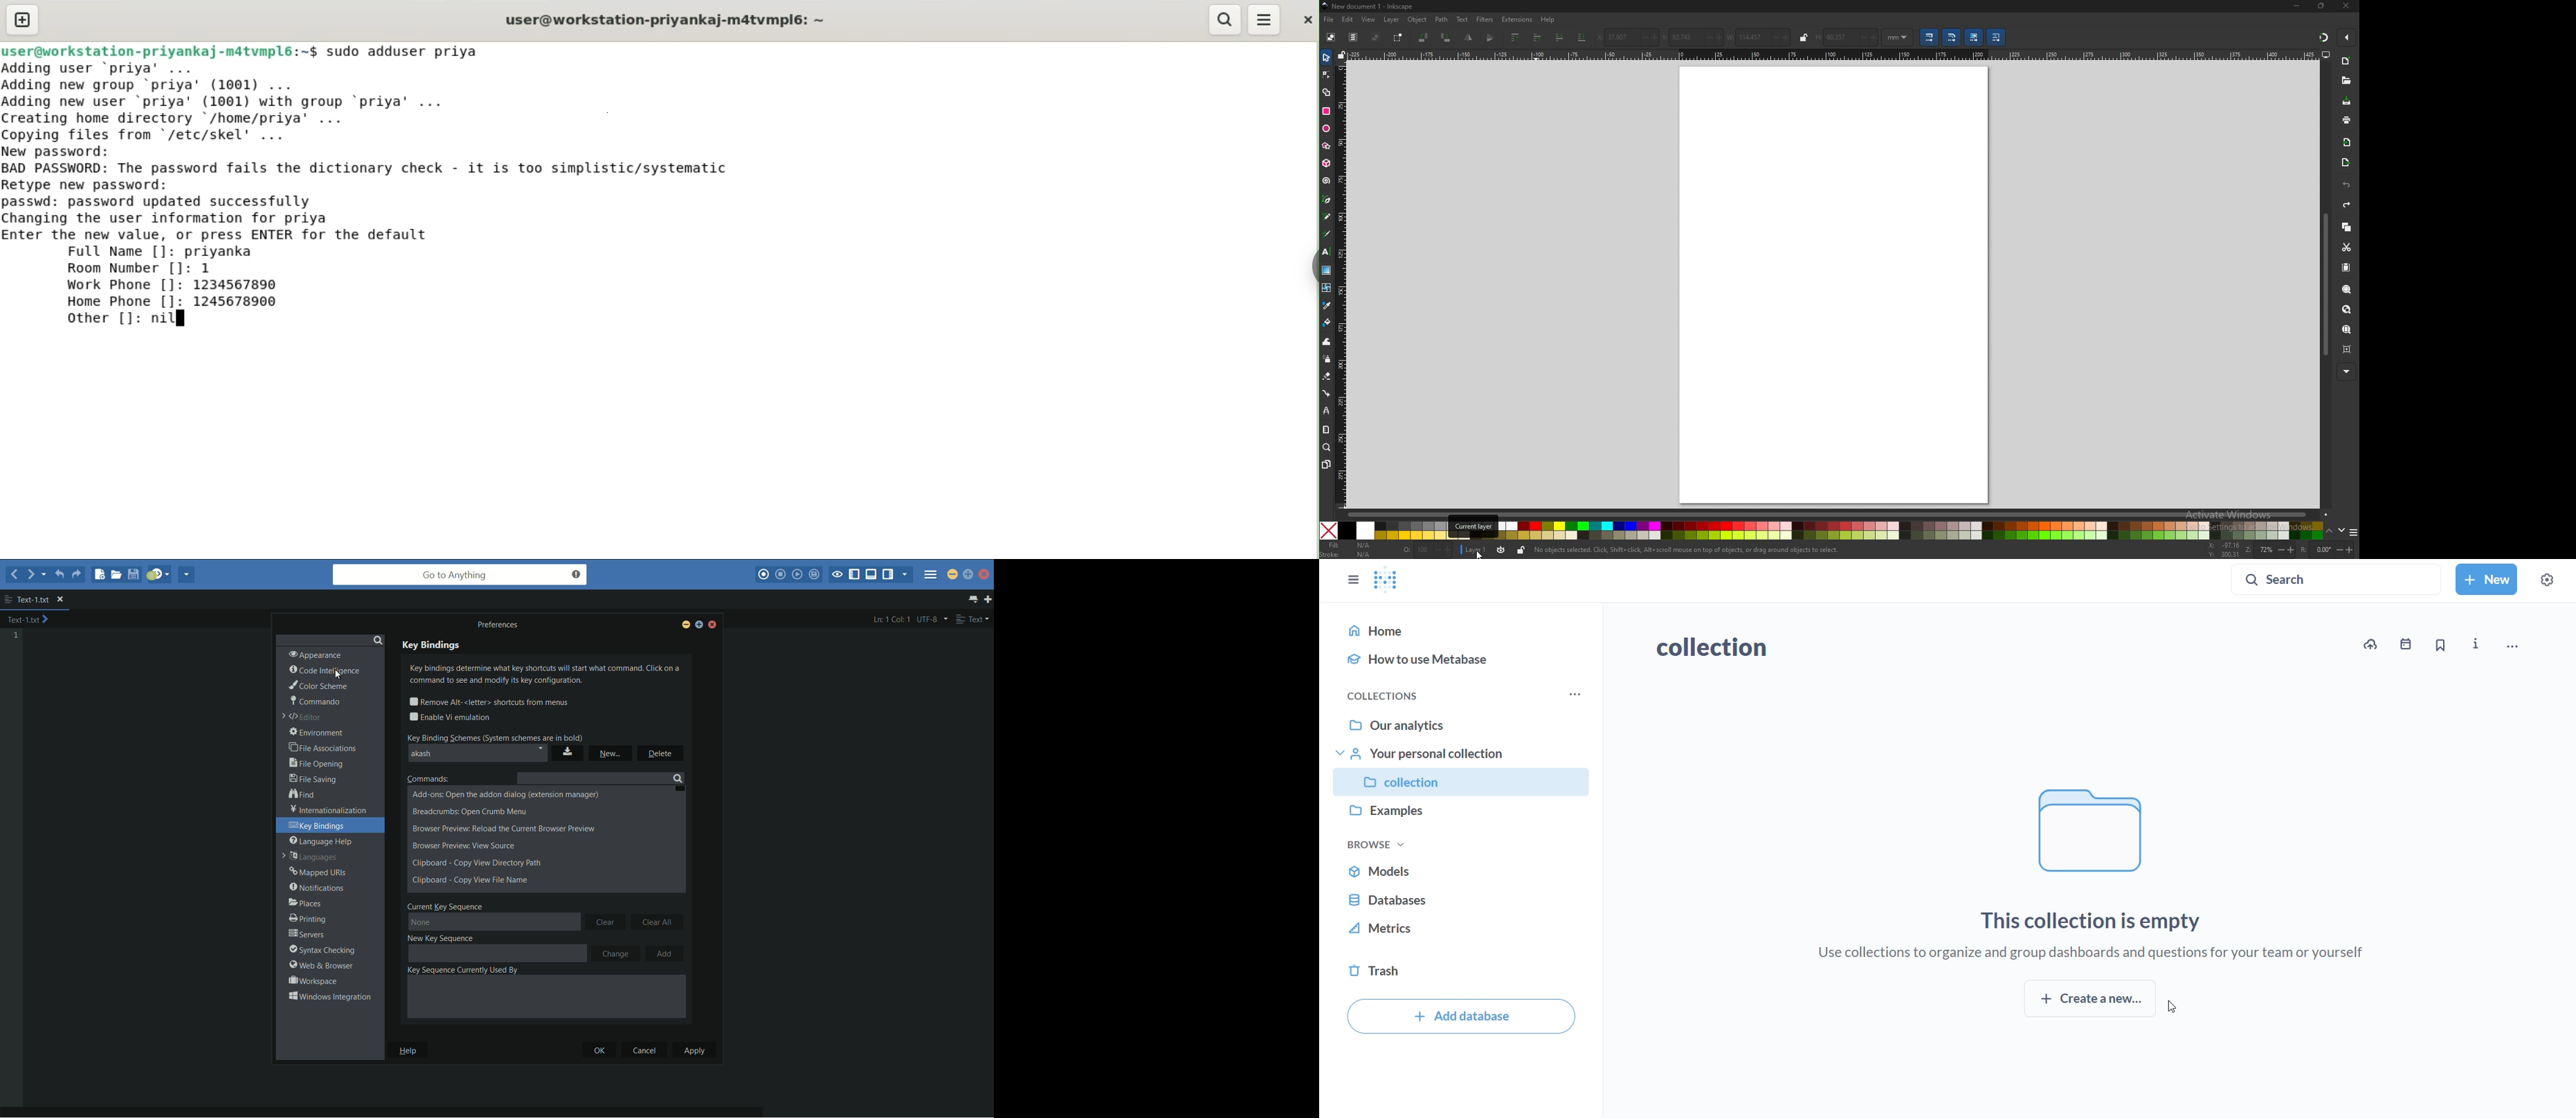 This screenshot has height=1120, width=2576. I want to click on down, so click(2341, 530).